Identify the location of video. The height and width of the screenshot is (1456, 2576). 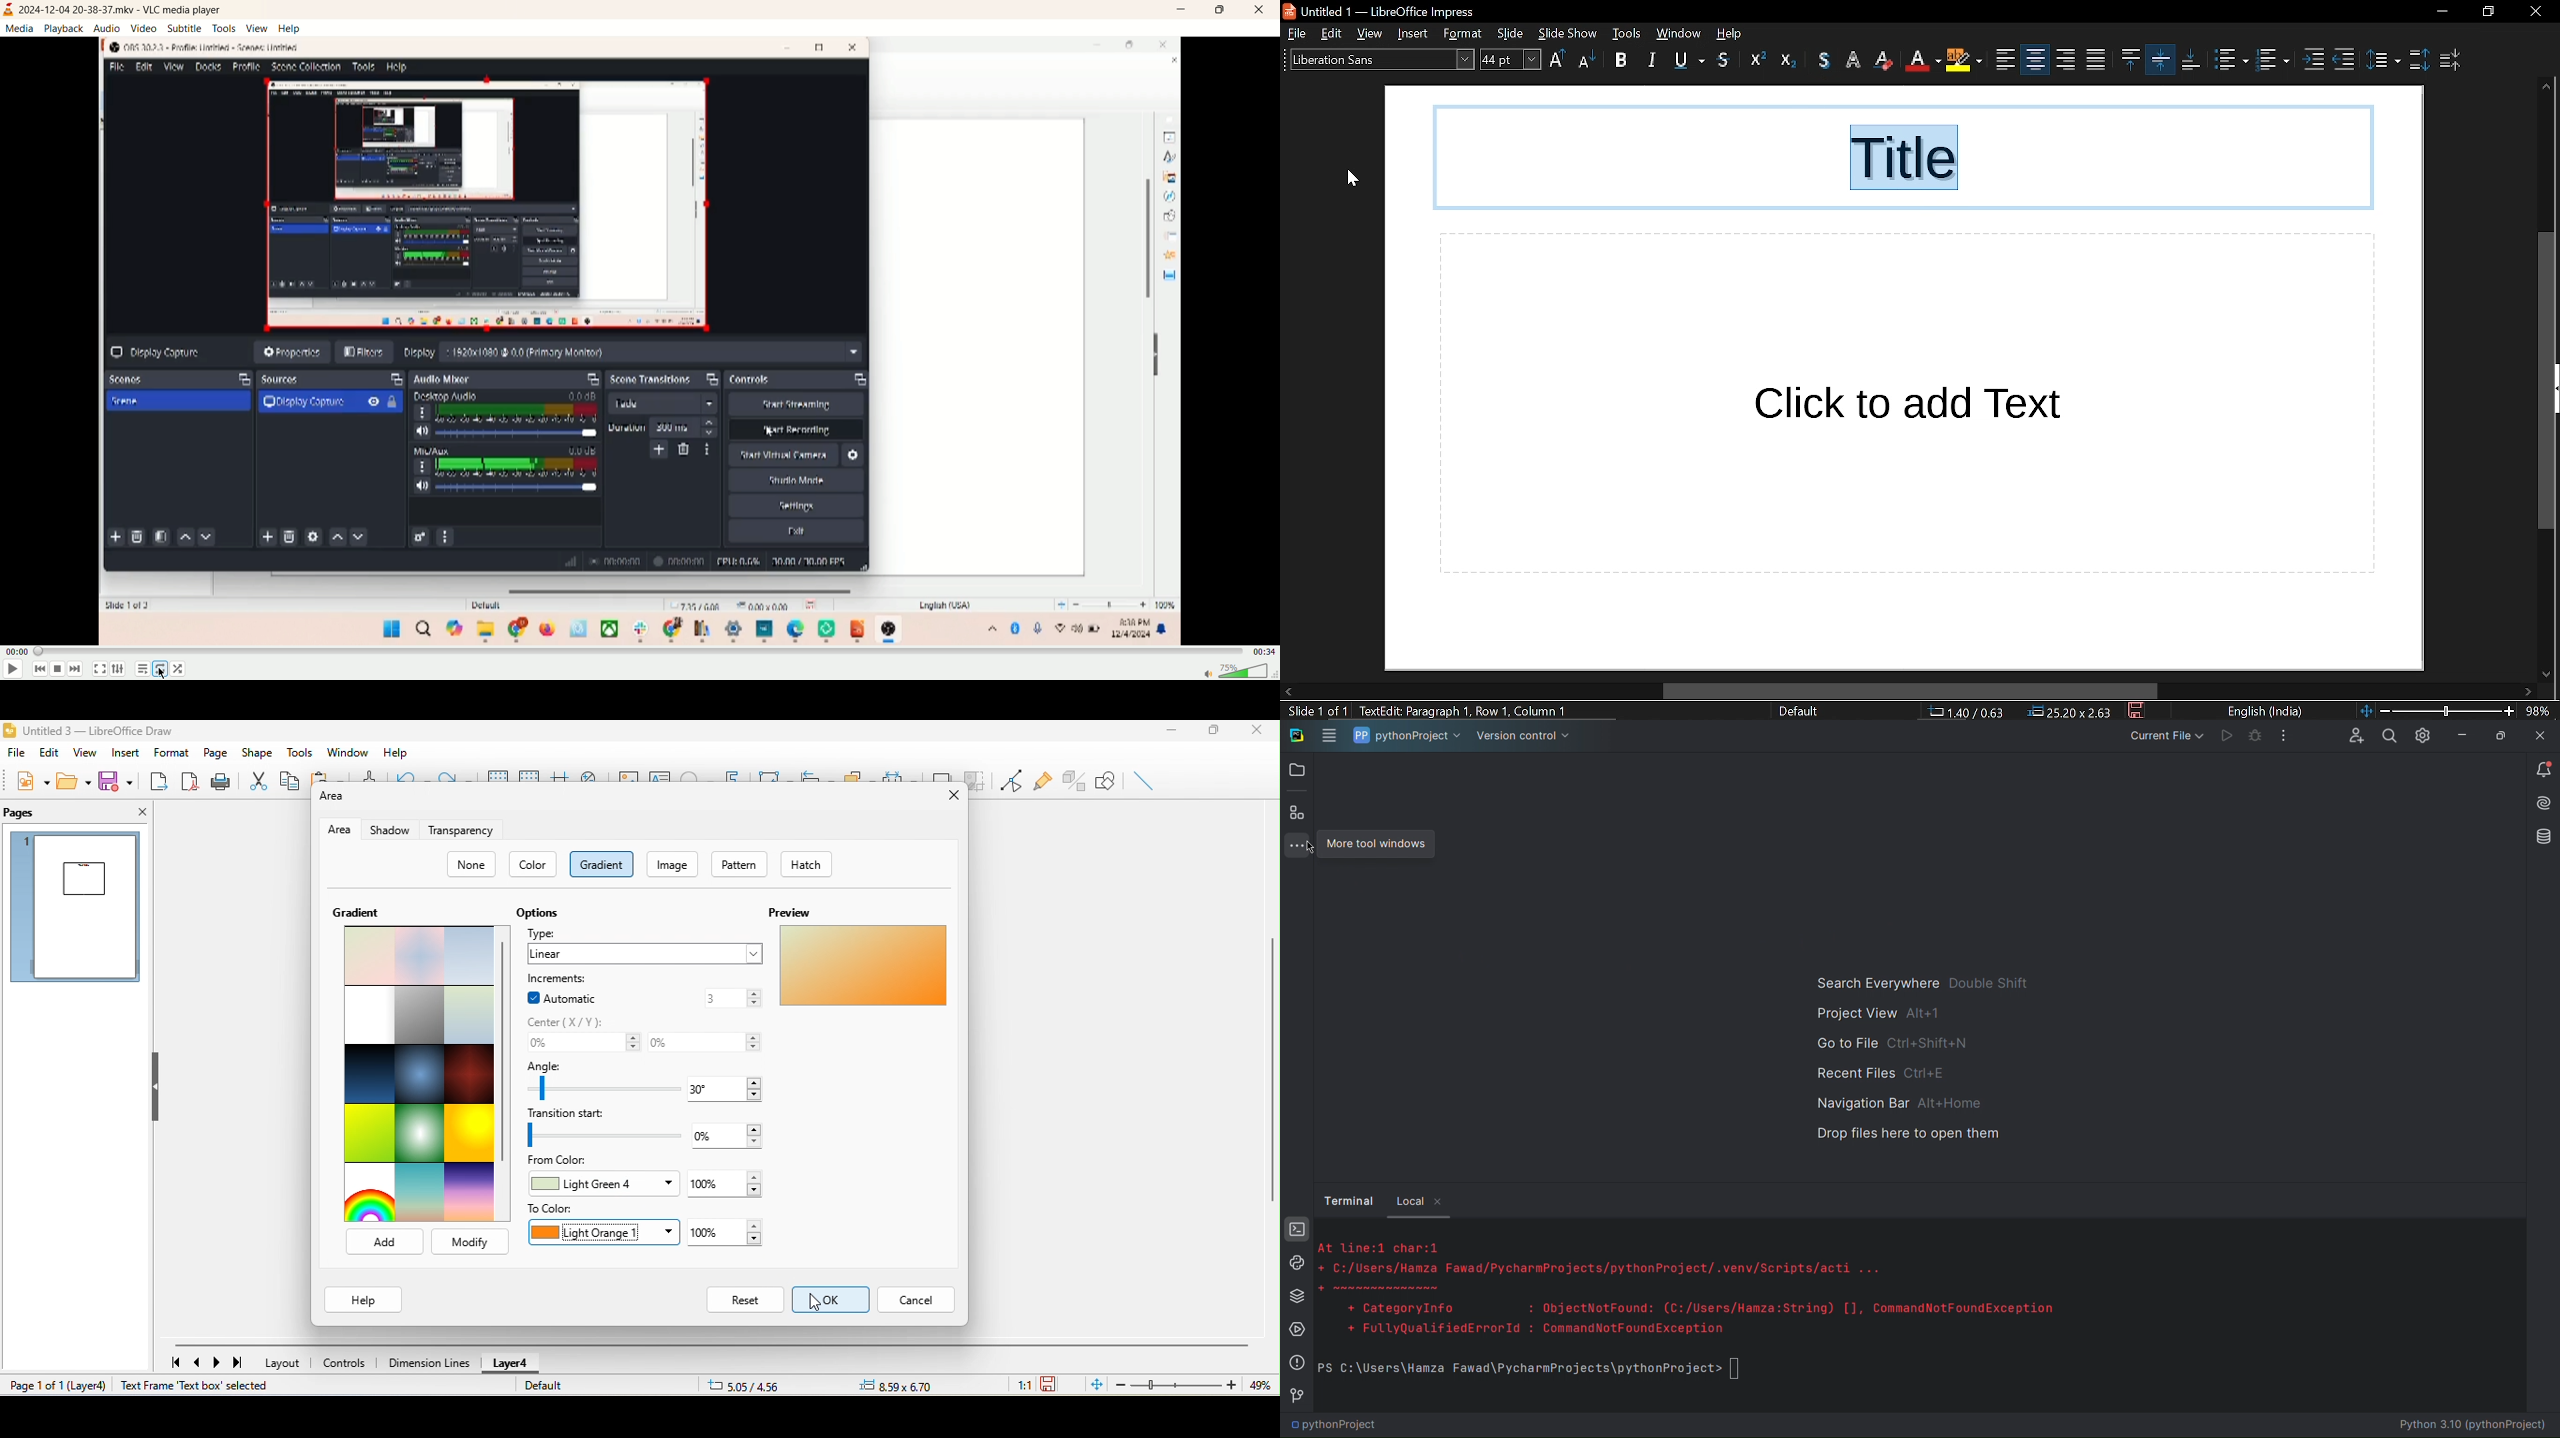
(144, 27).